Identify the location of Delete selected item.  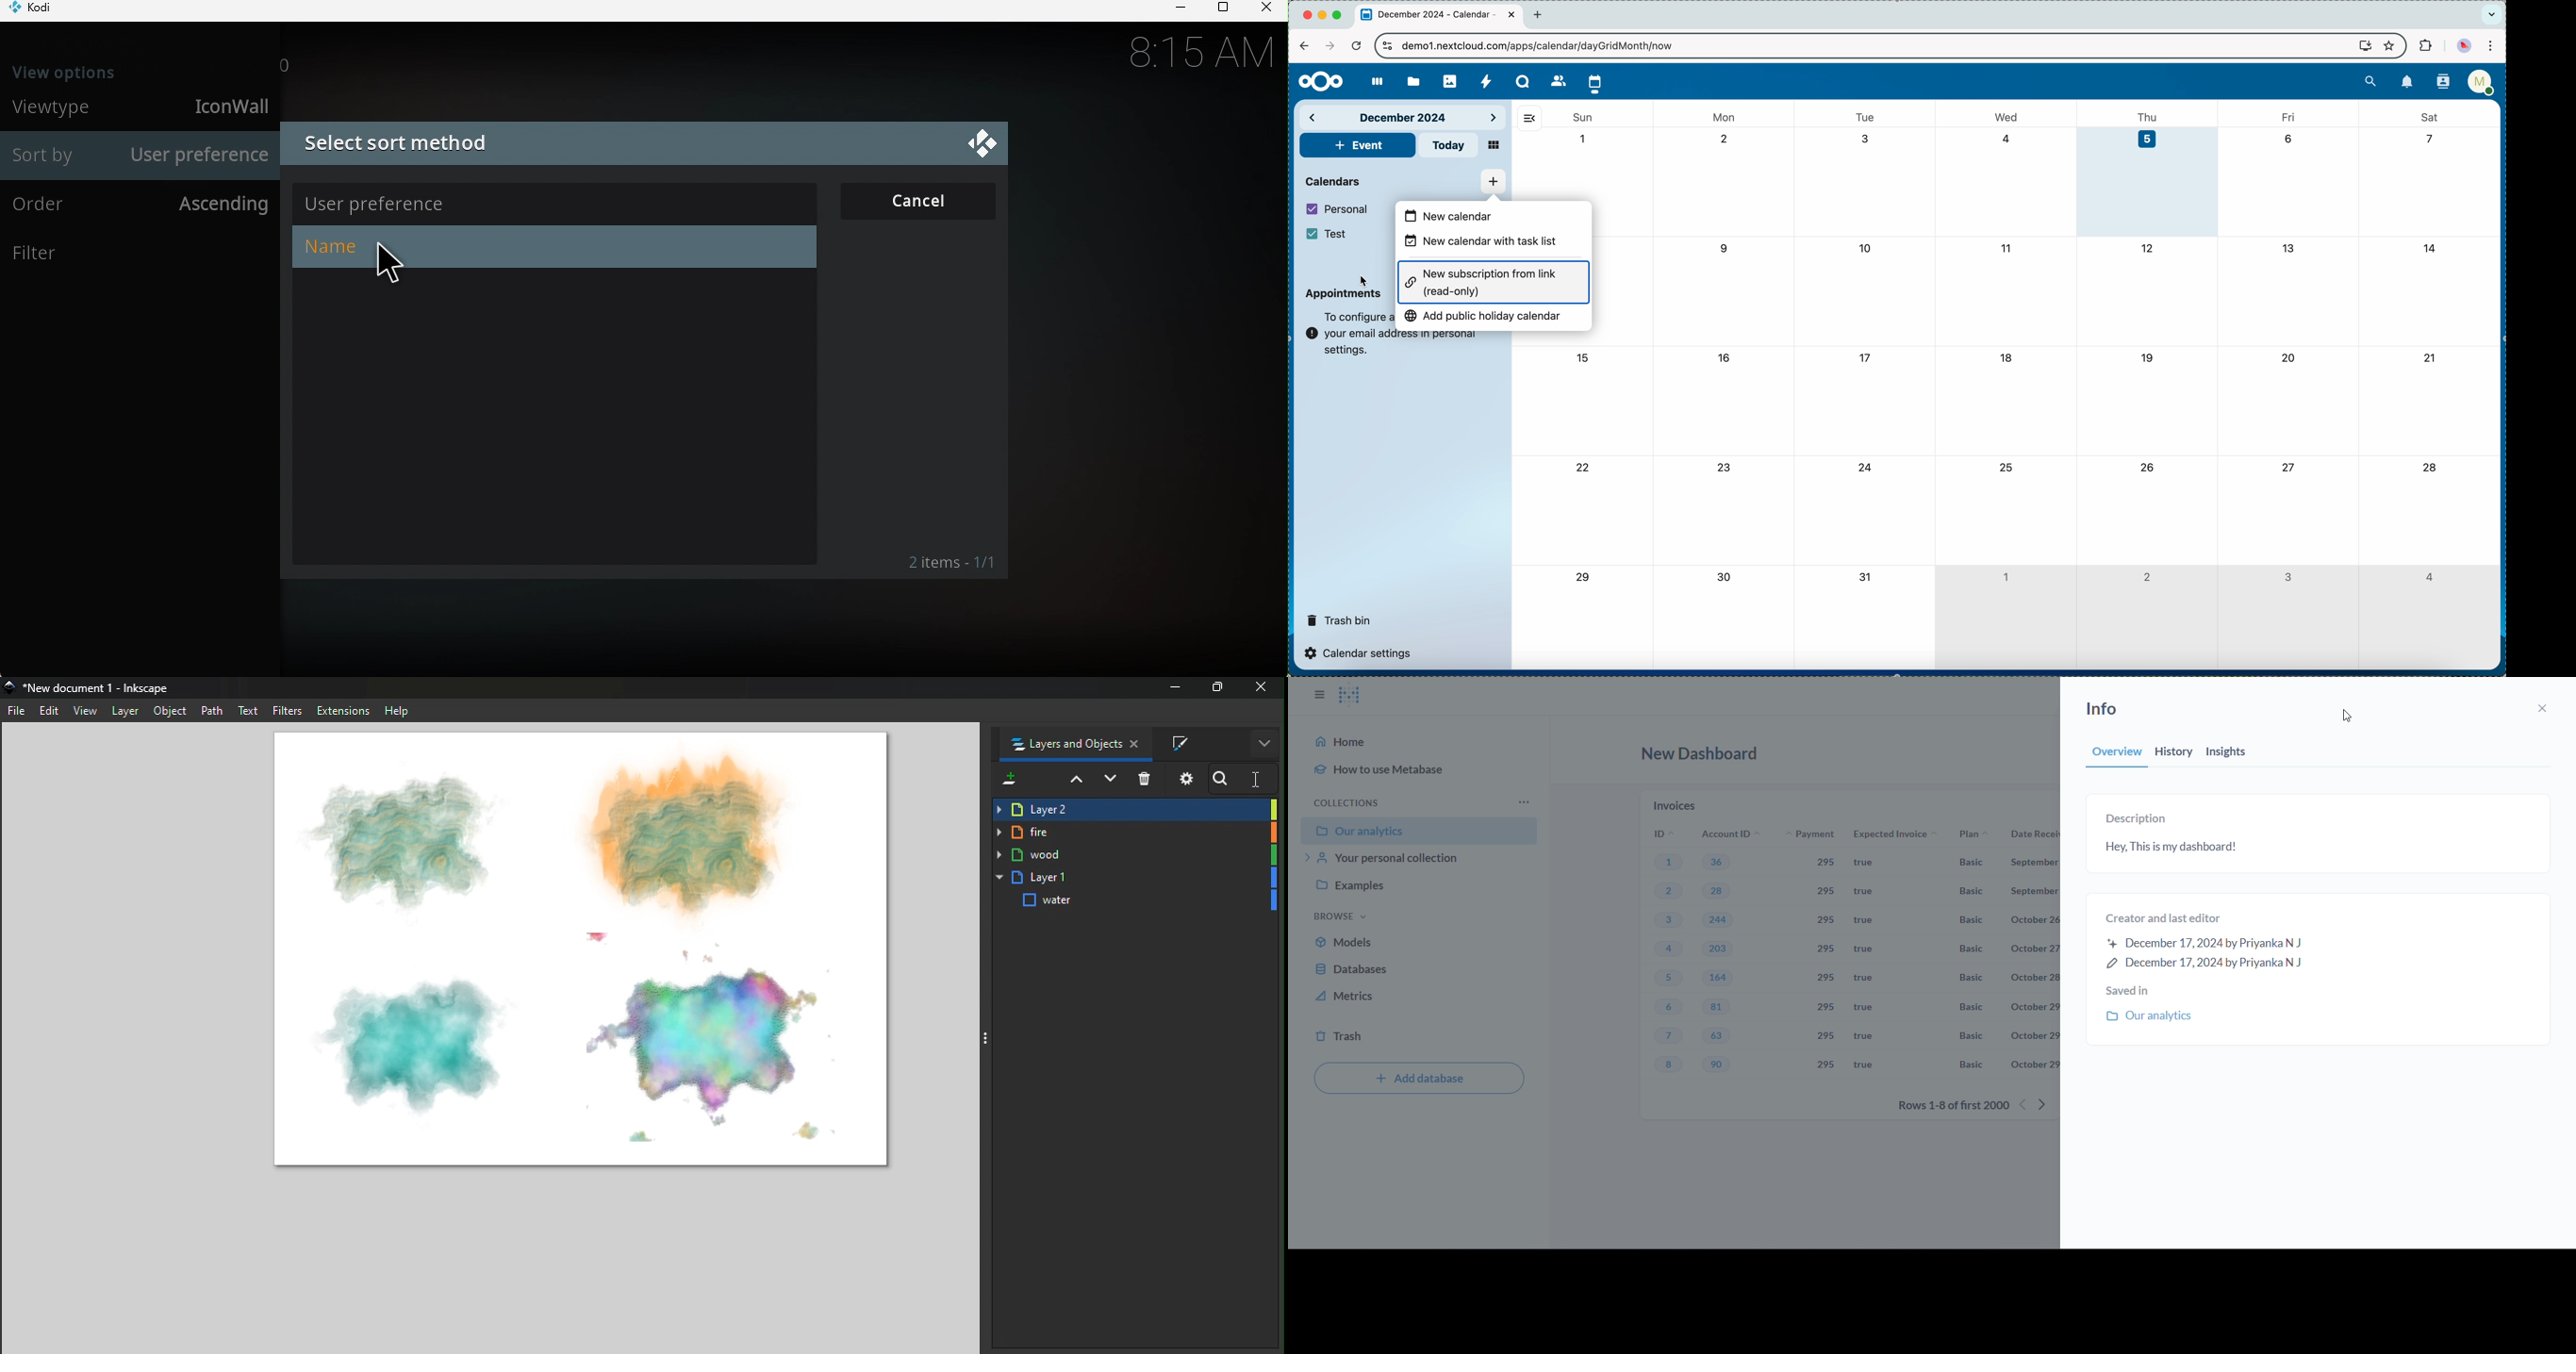
(1146, 780).